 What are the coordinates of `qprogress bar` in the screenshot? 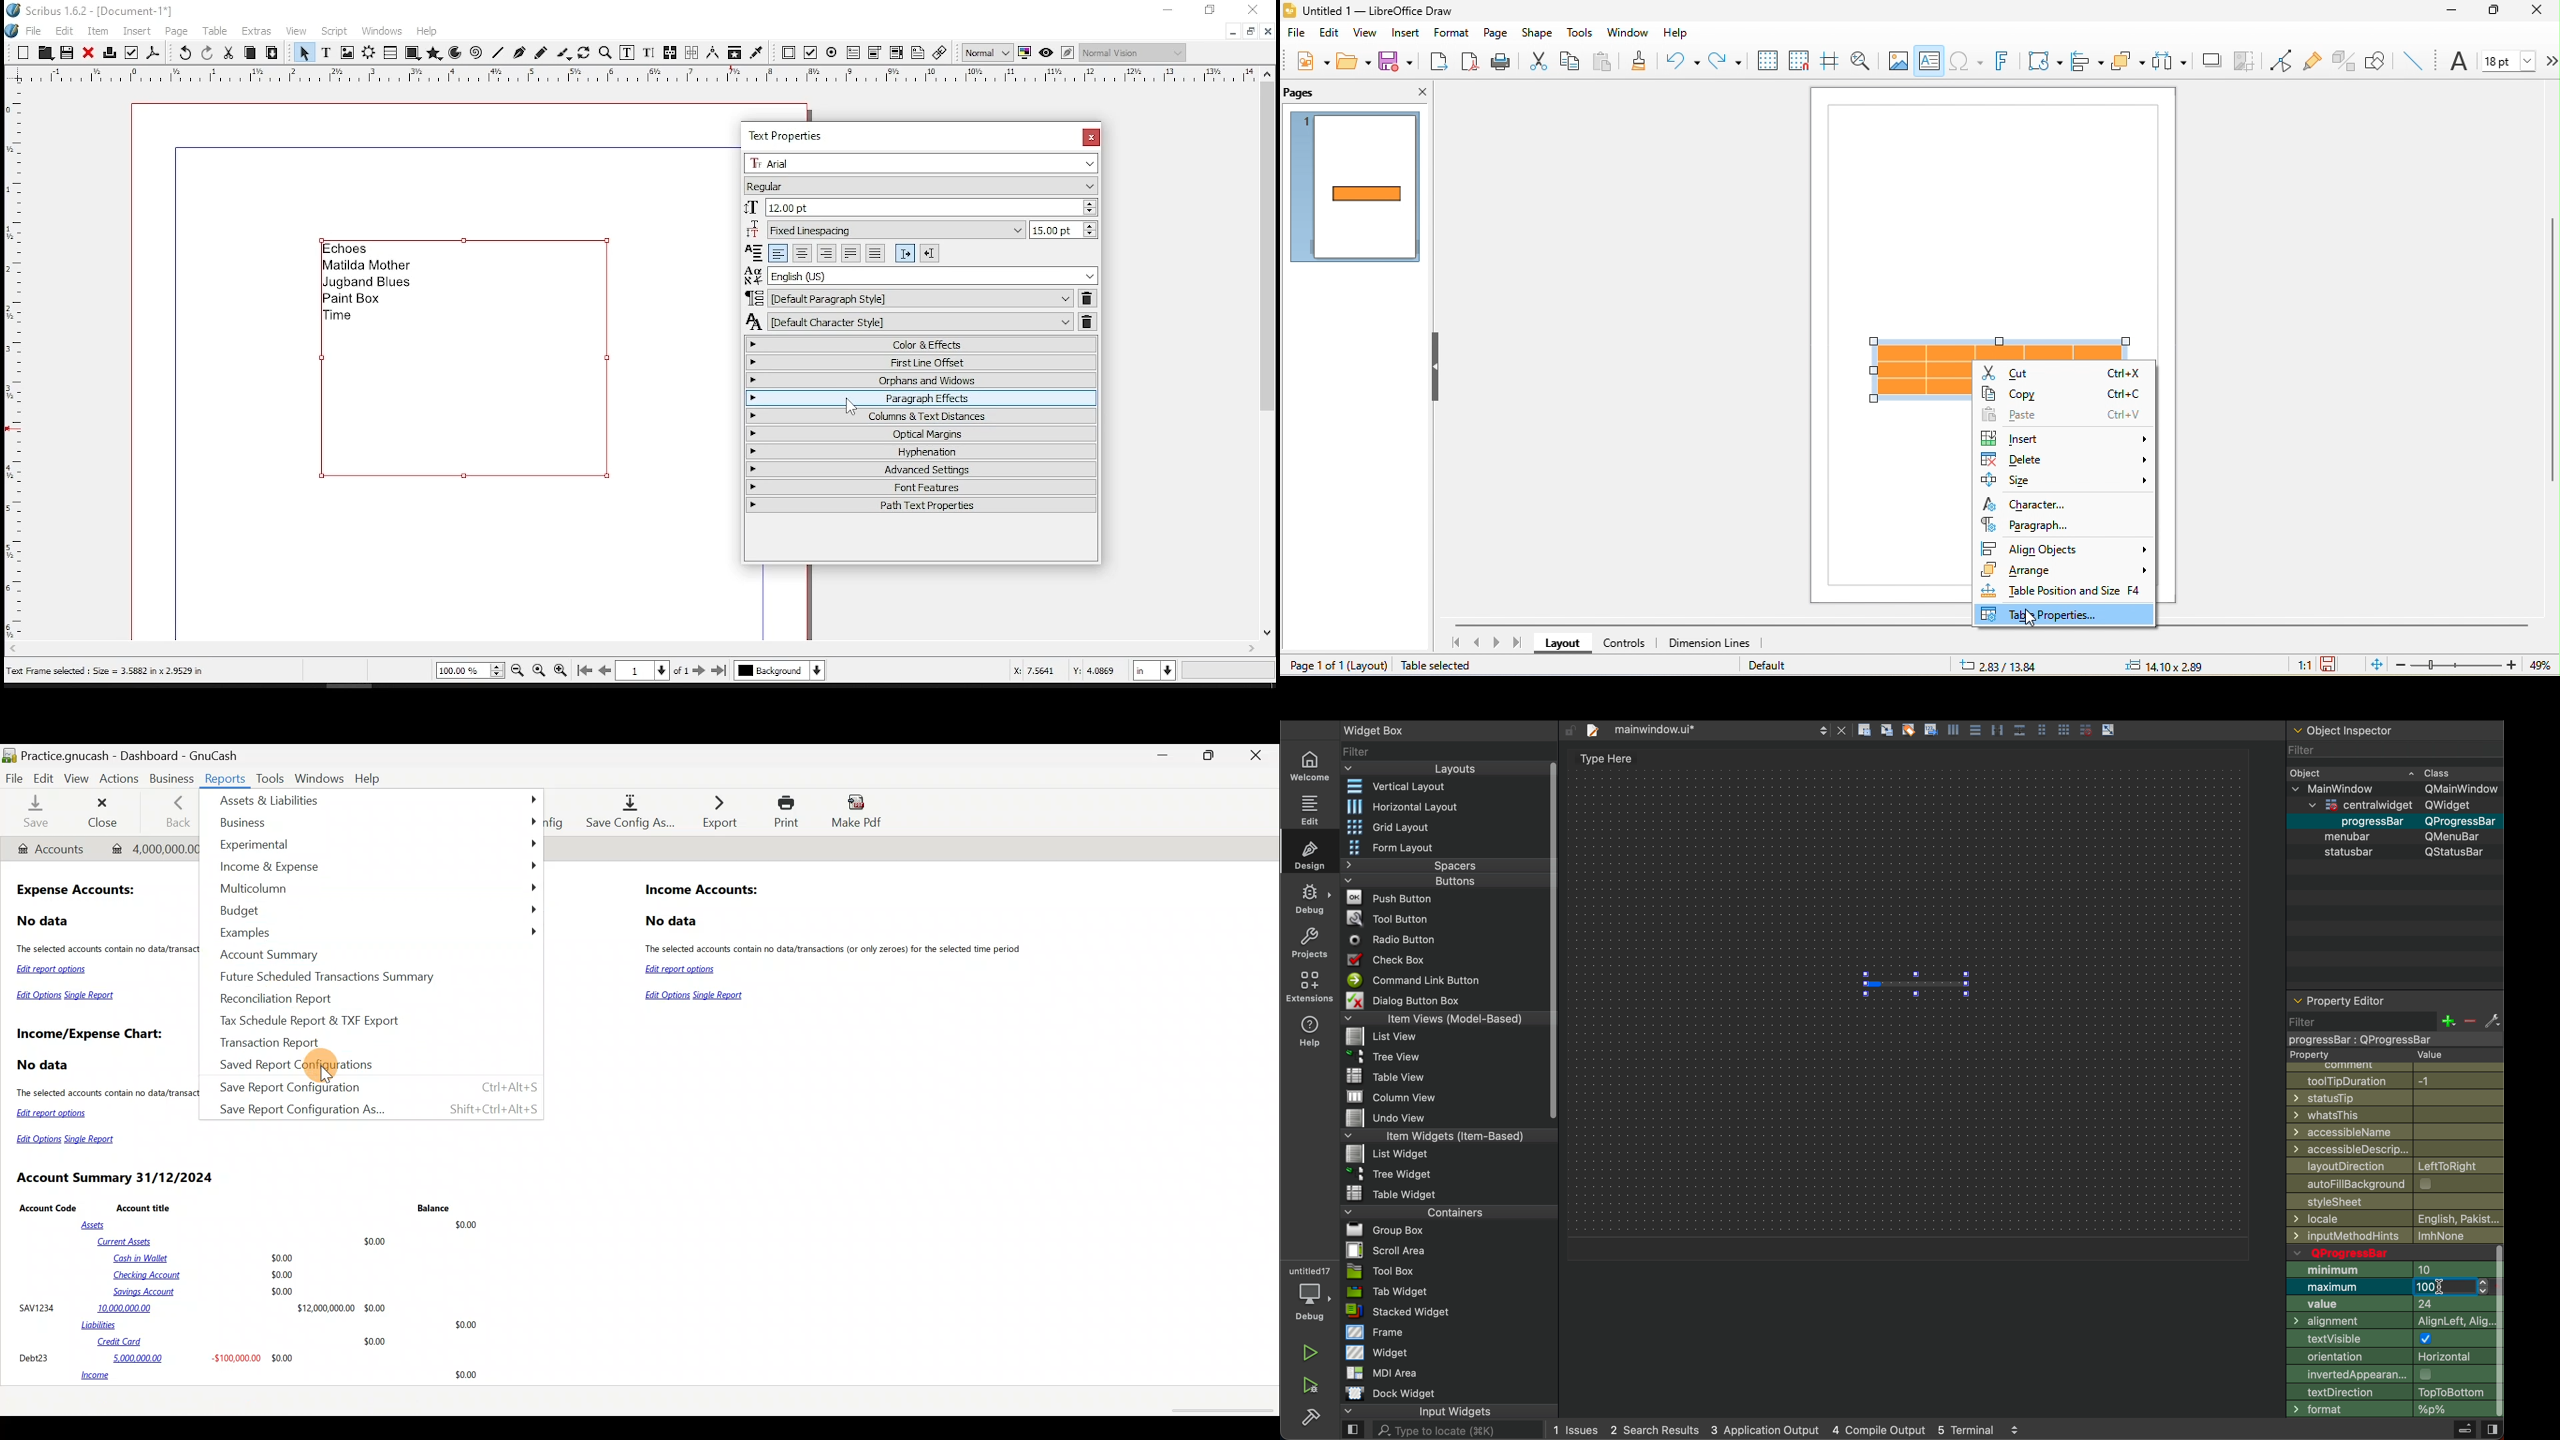 It's located at (2387, 1252).